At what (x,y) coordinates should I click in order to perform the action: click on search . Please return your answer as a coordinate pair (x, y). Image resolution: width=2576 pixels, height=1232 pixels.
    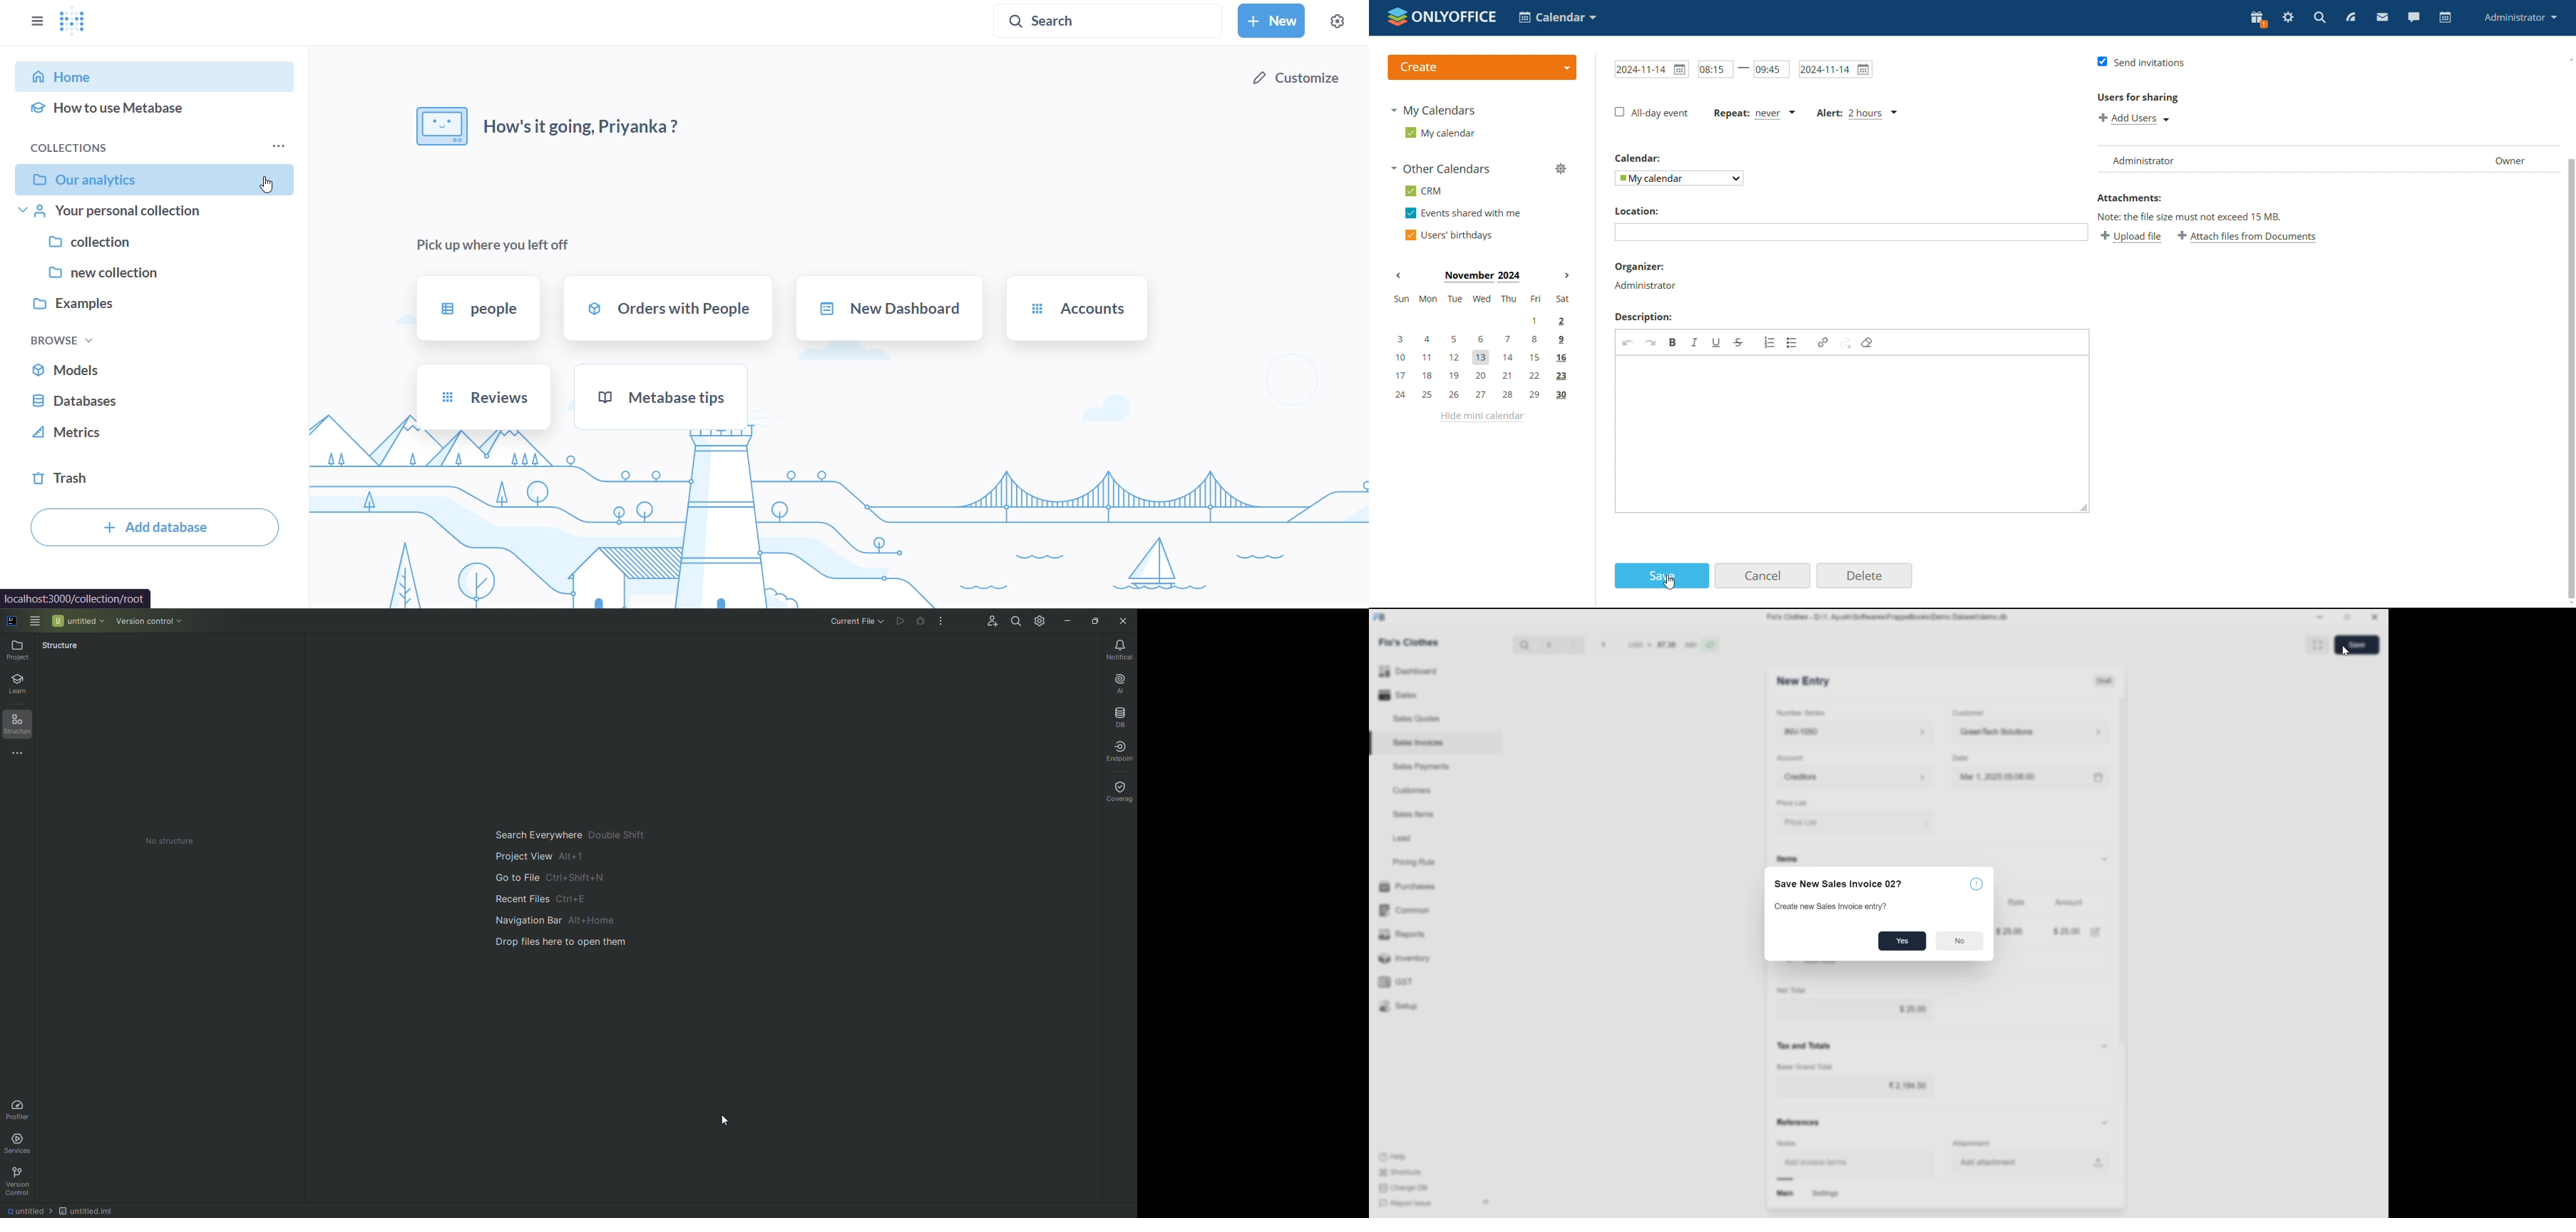
    Looking at the image, I should click on (1523, 647).